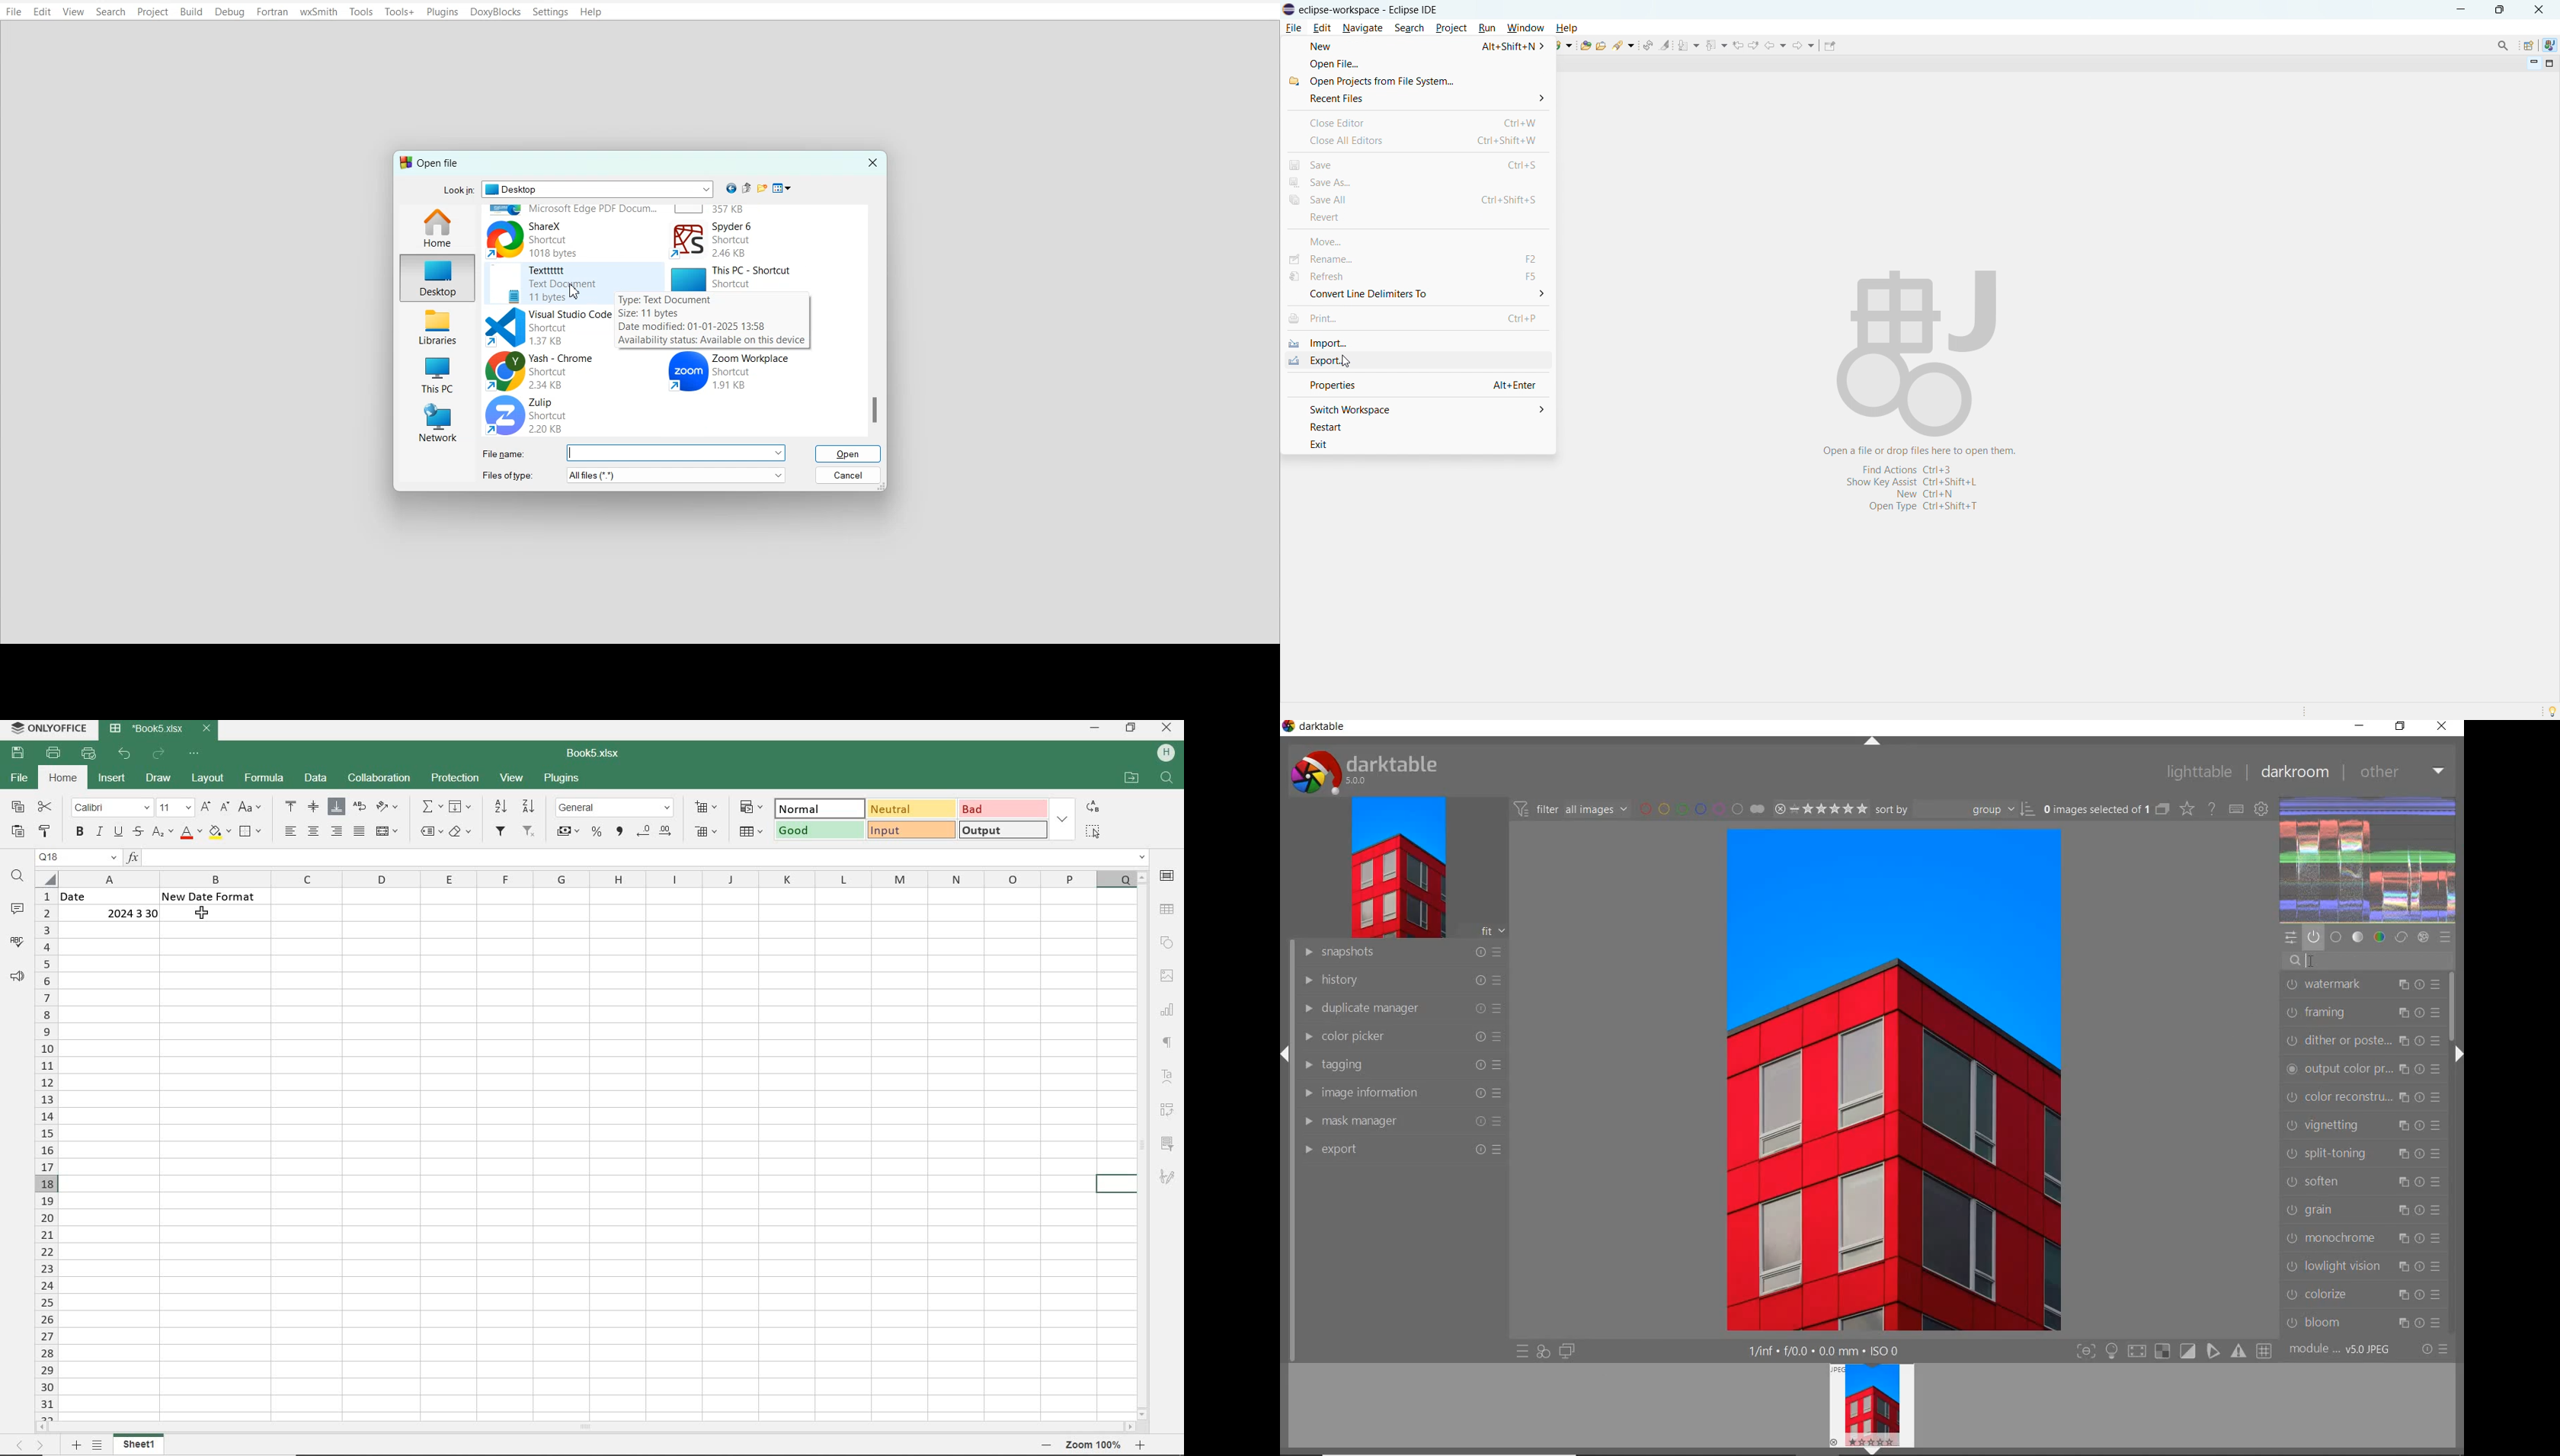 The width and height of the screenshot is (2576, 1456). What do you see at coordinates (1894, 1081) in the screenshot?
I see `selected image` at bounding box center [1894, 1081].